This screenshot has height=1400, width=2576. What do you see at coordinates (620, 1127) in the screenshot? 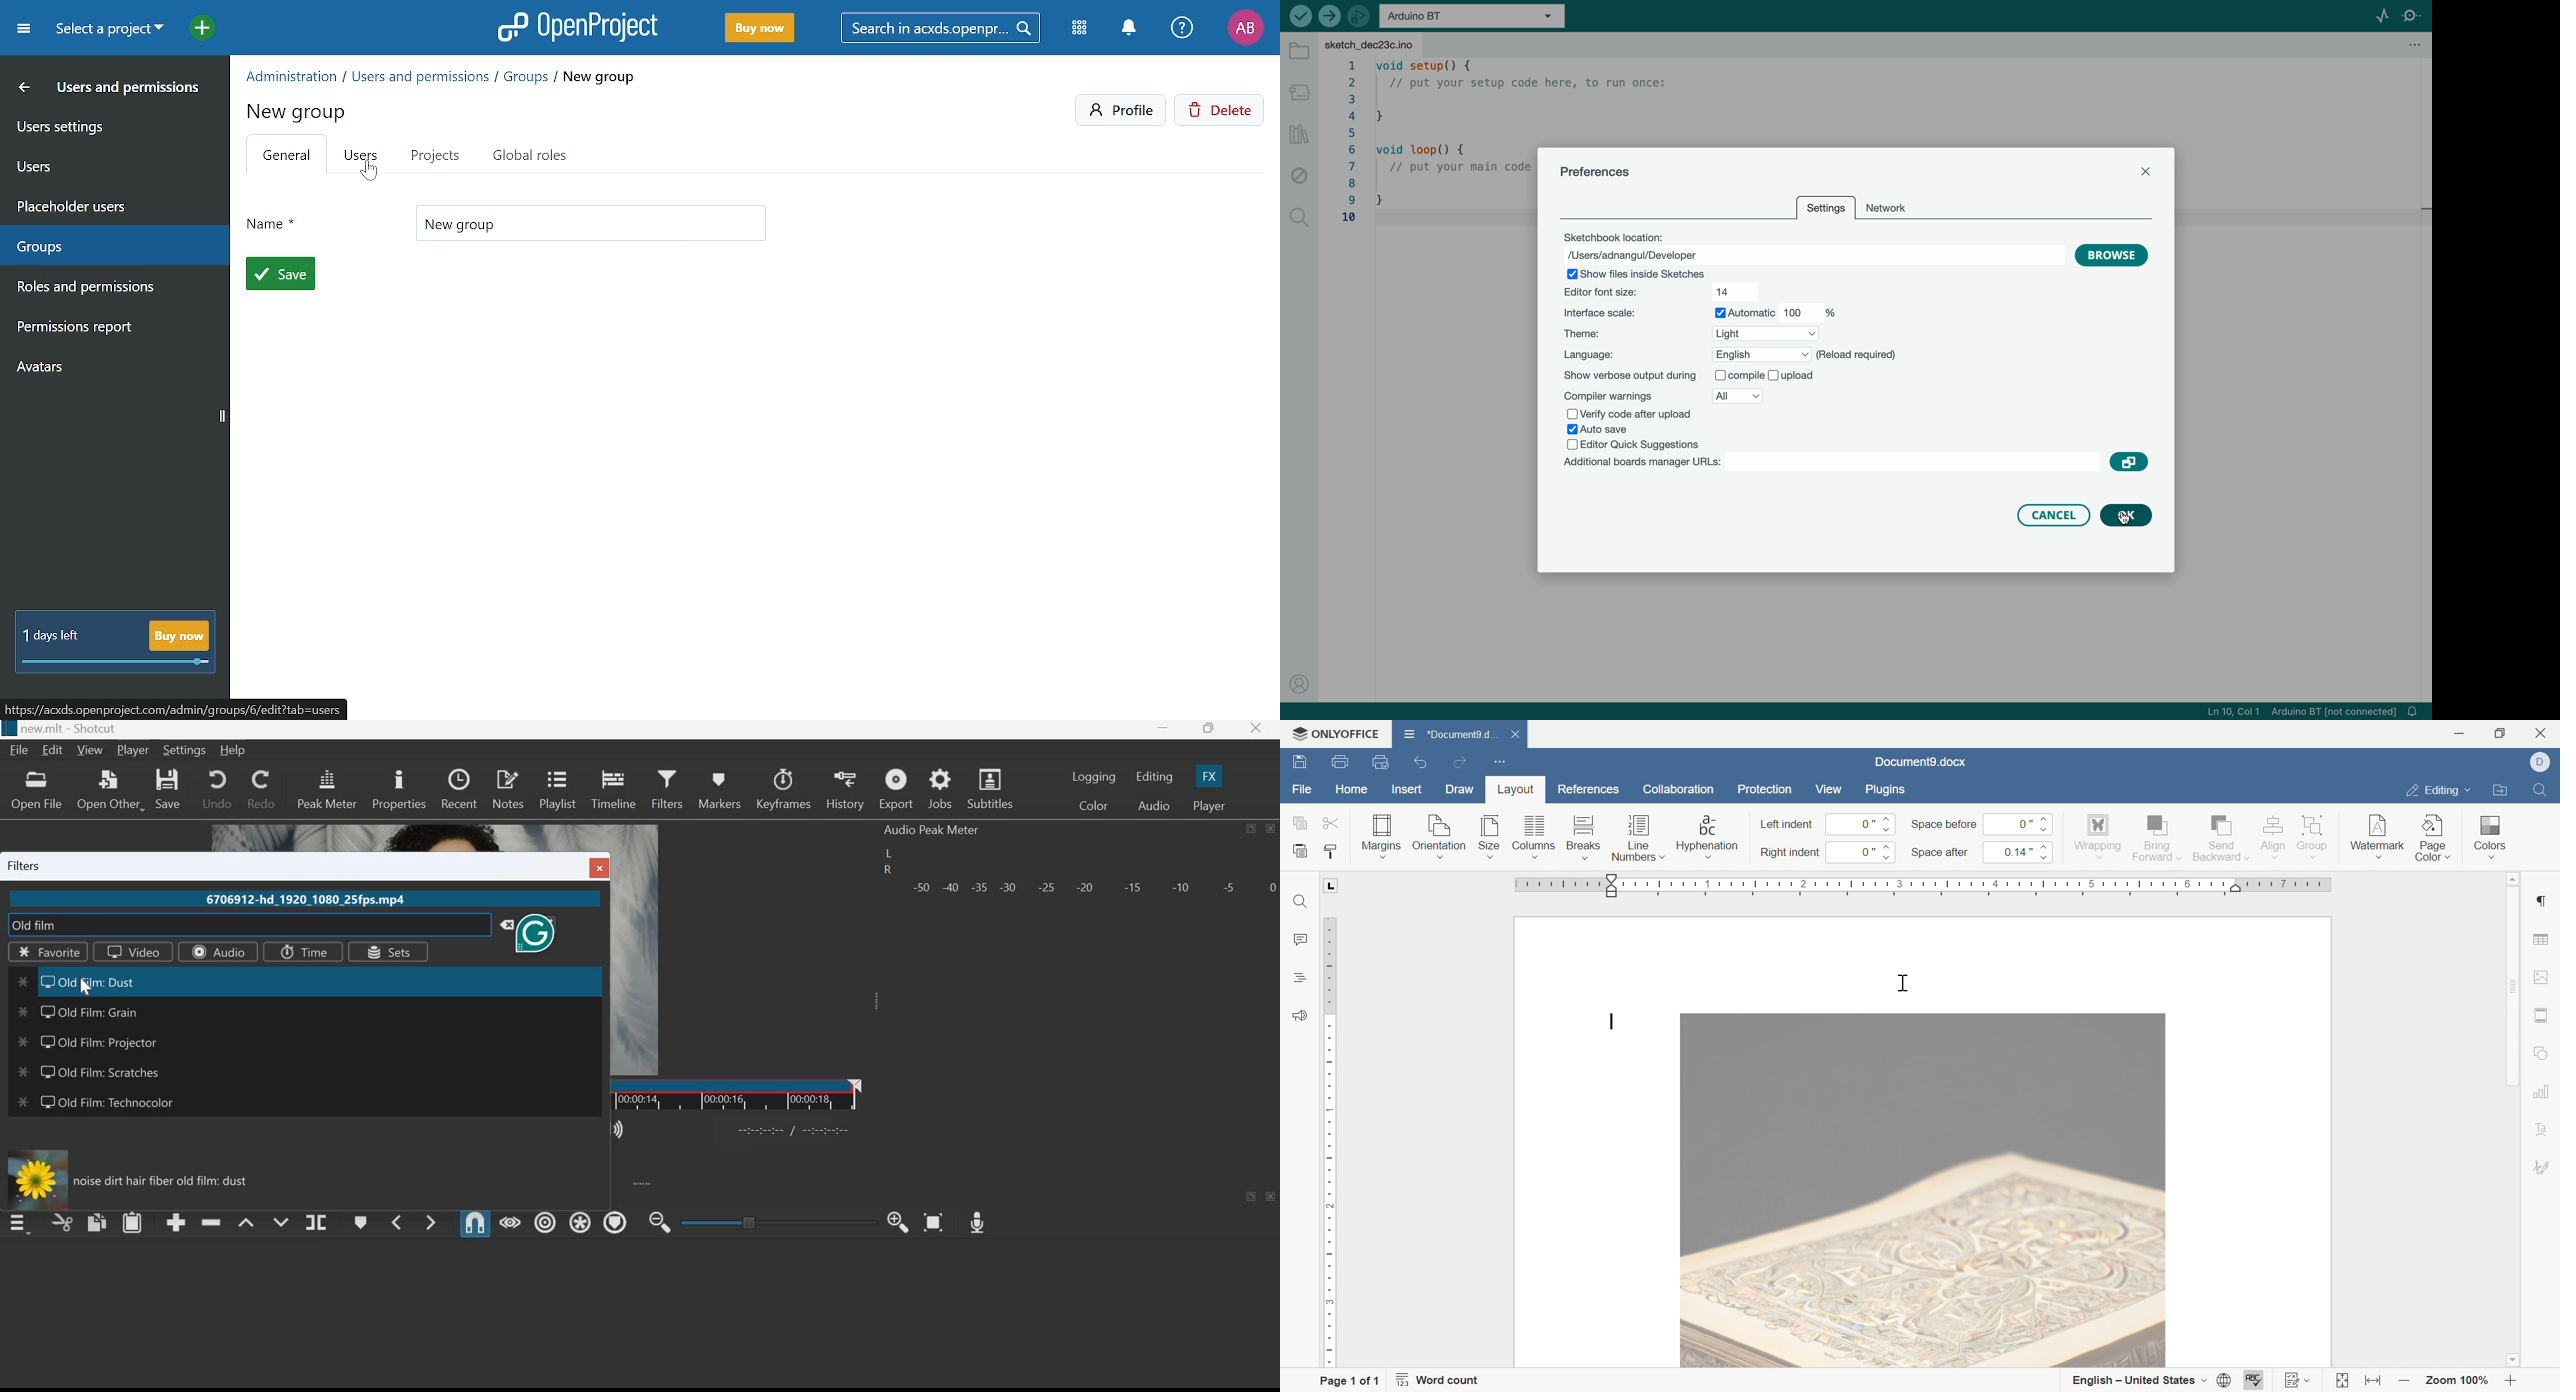
I see `Show the volume control` at bounding box center [620, 1127].